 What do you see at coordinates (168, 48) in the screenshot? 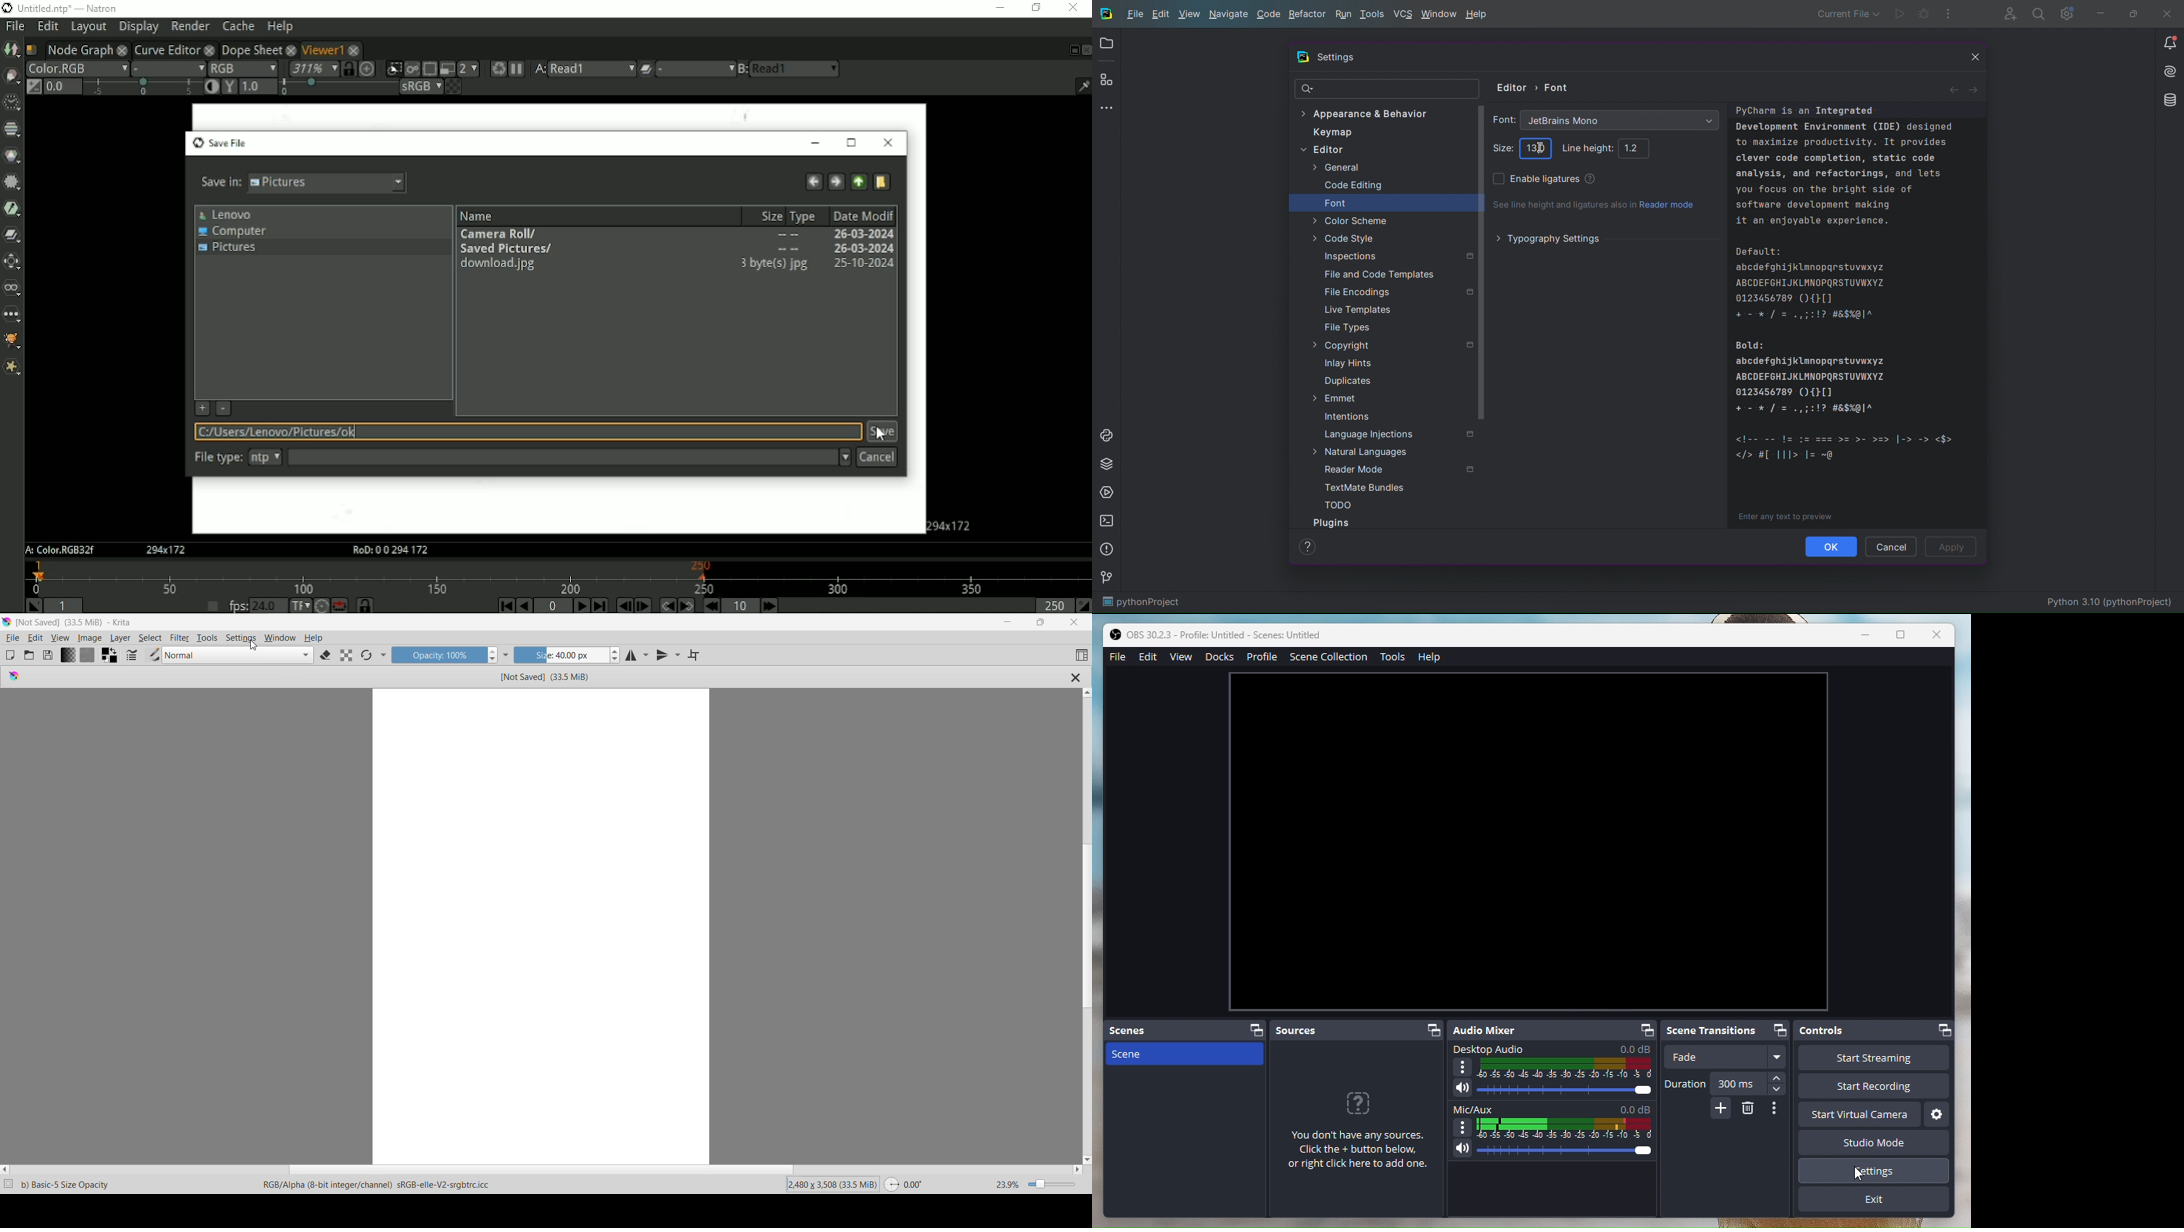
I see `Curve Editor` at bounding box center [168, 48].